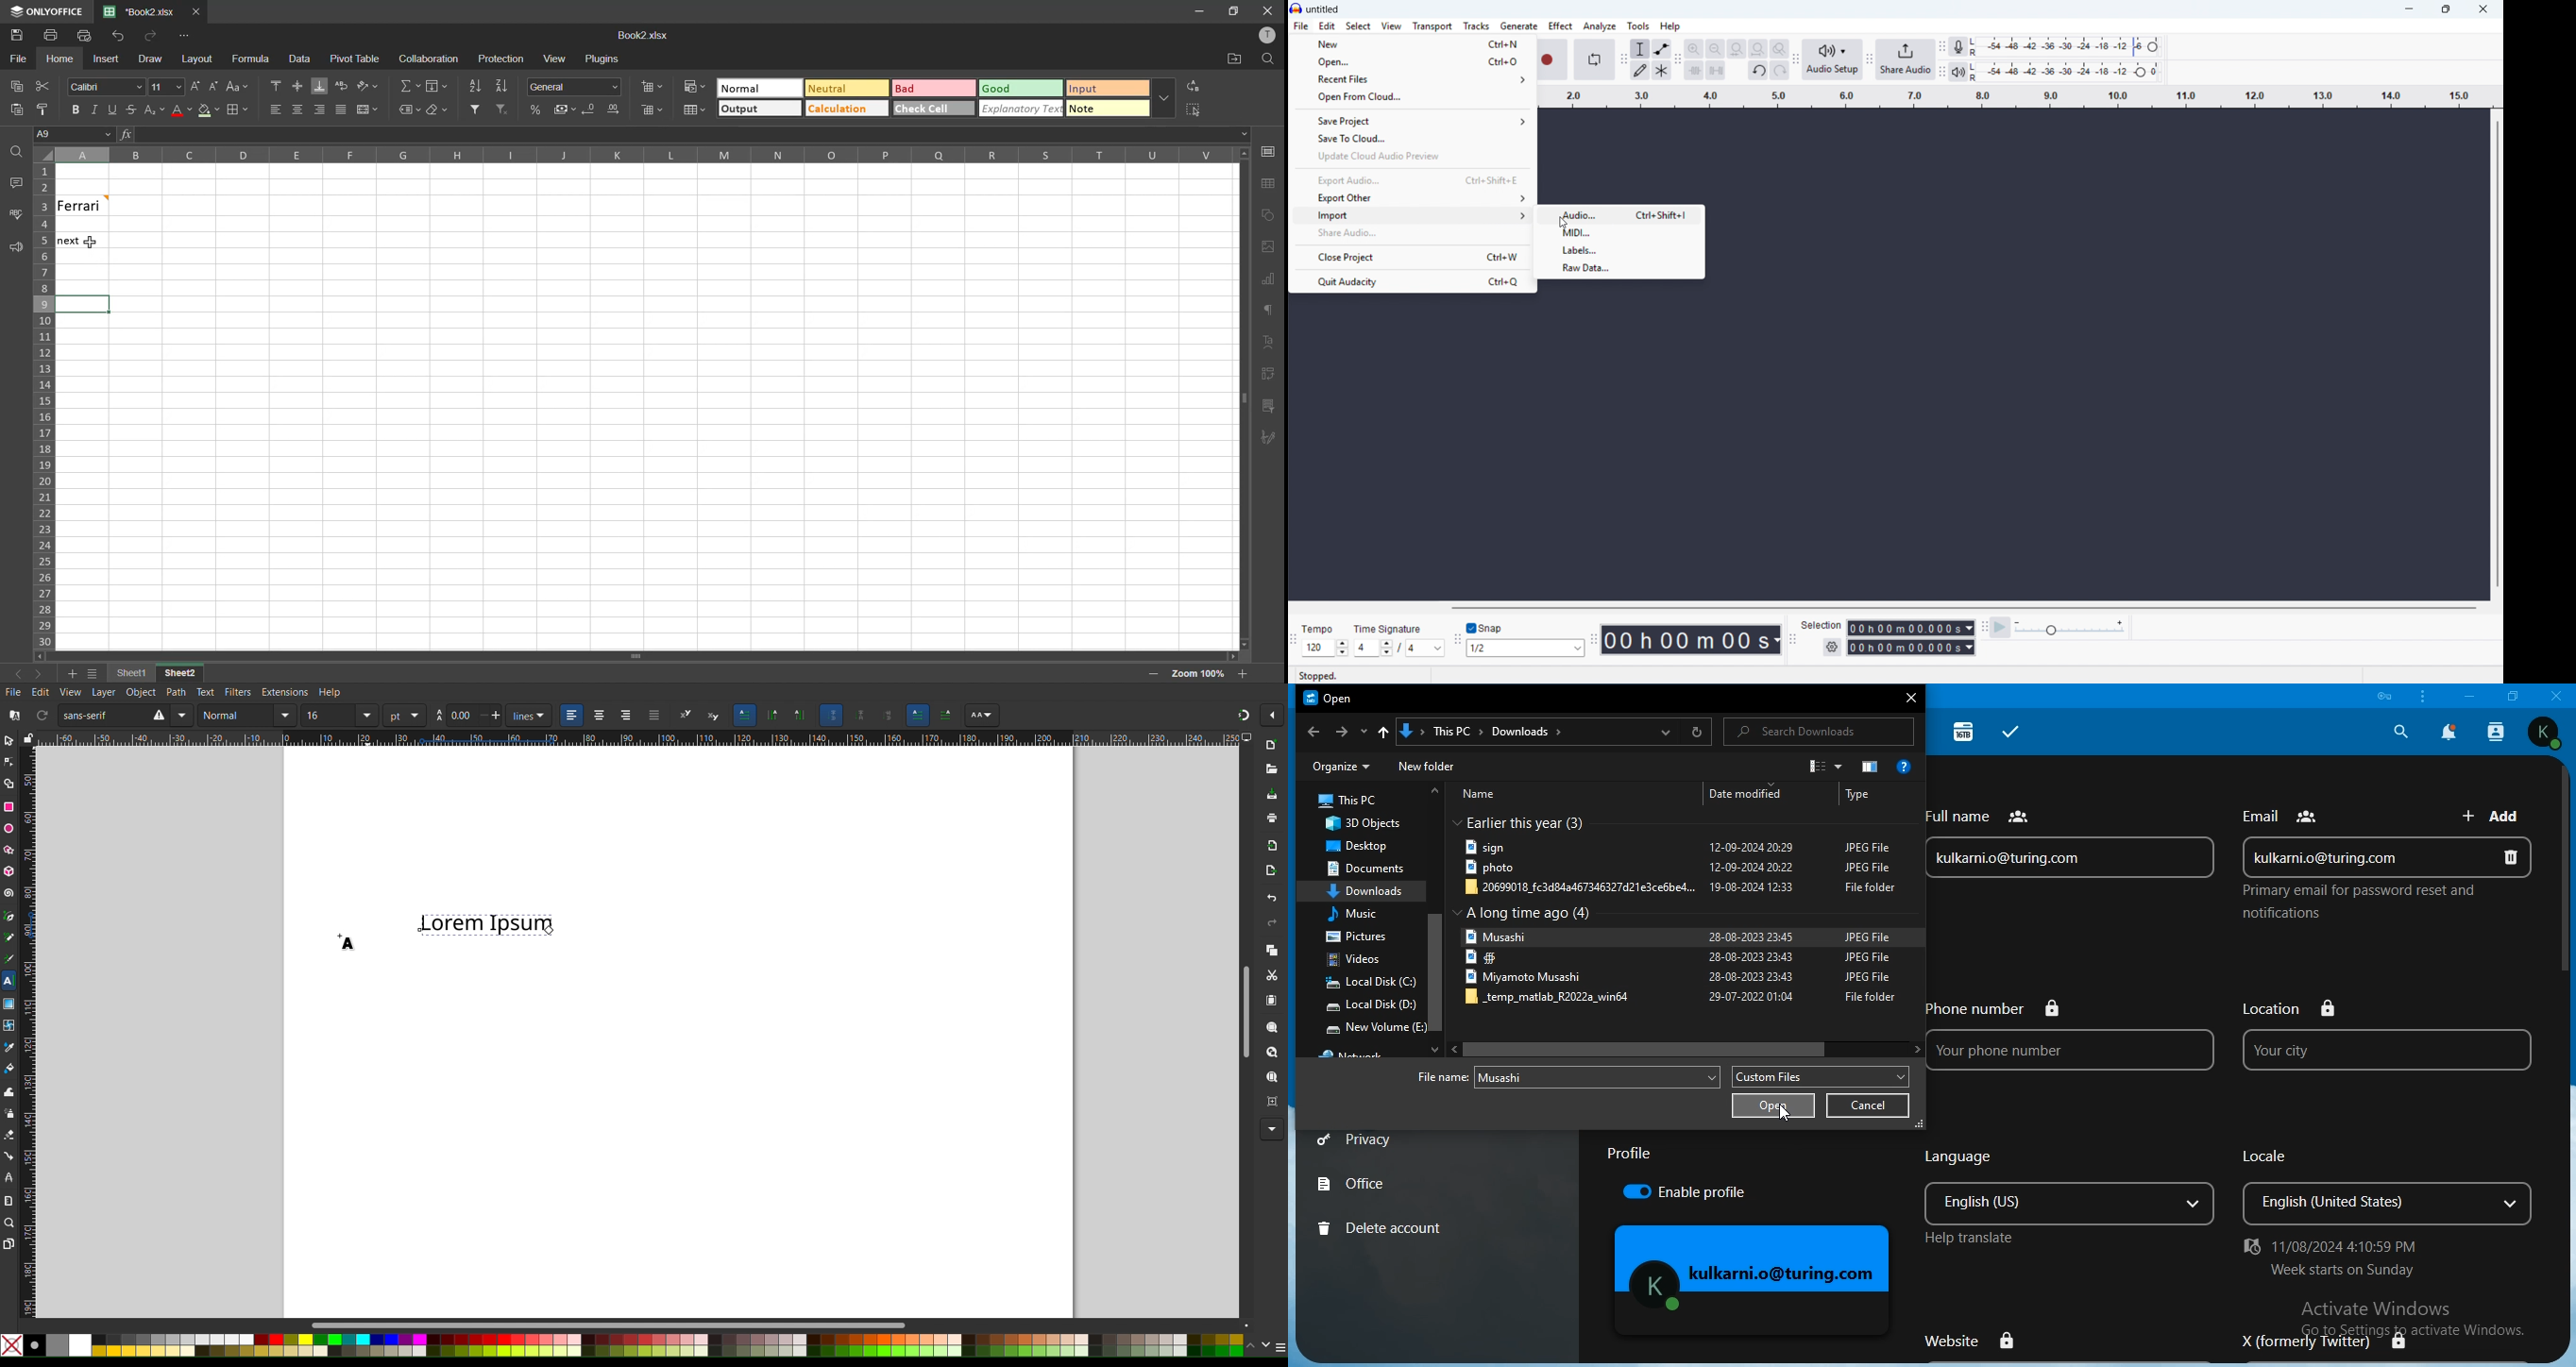  Describe the element at coordinates (409, 110) in the screenshot. I see `named ranges` at that location.